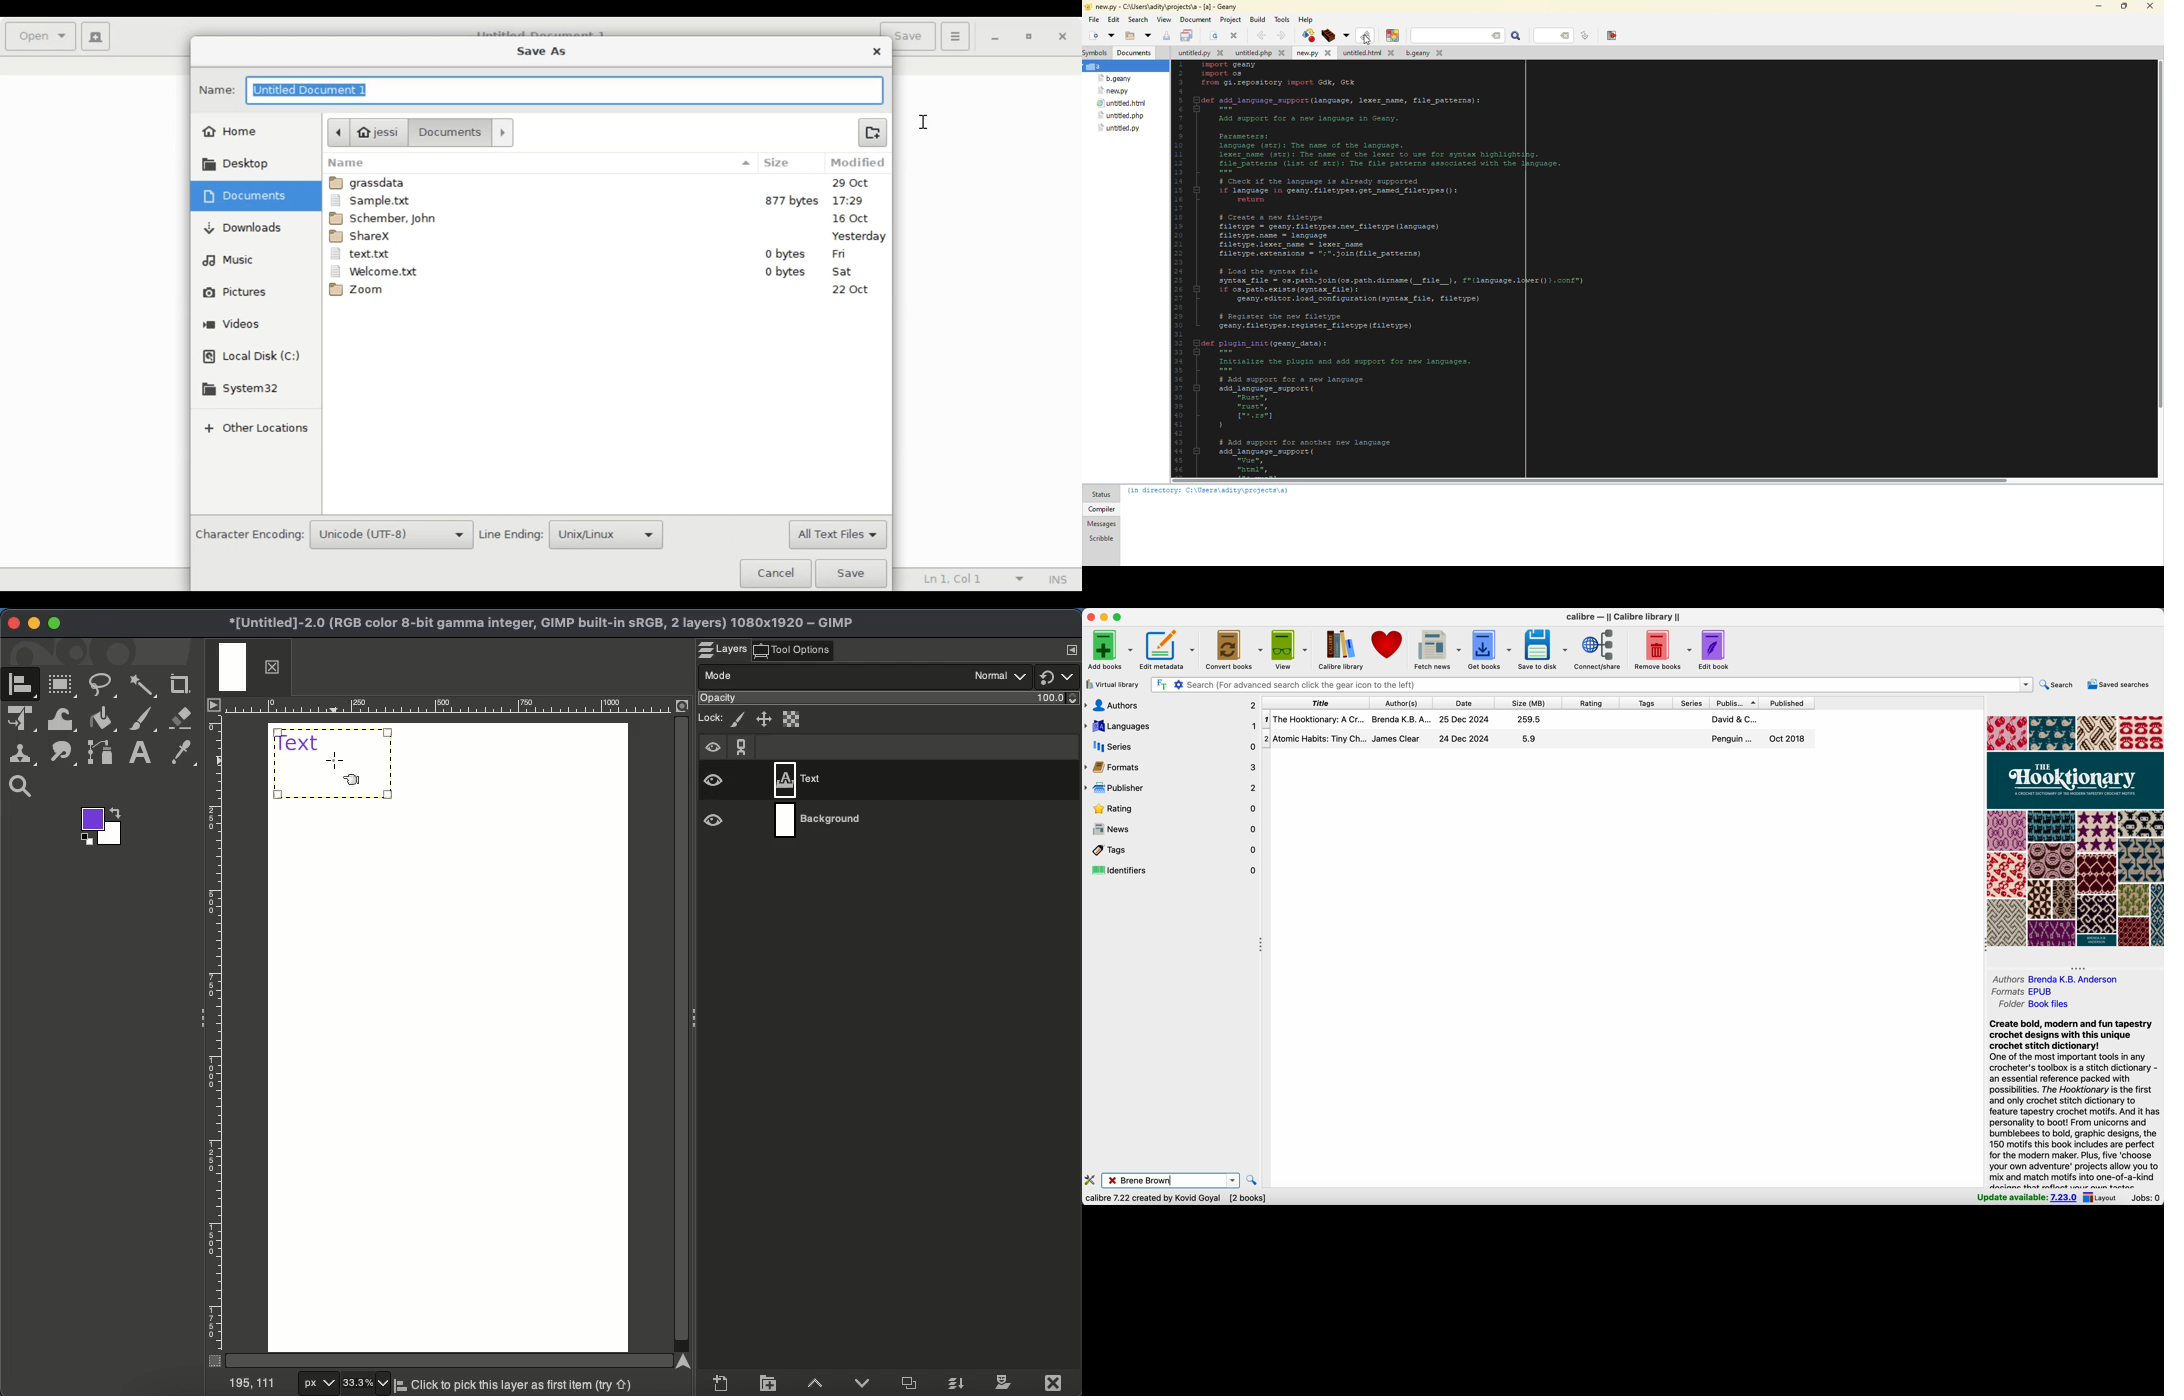 This screenshot has height=1400, width=2184. Describe the element at coordinates (1403, 703) in the screenshot. I see `author(s)` at that location.